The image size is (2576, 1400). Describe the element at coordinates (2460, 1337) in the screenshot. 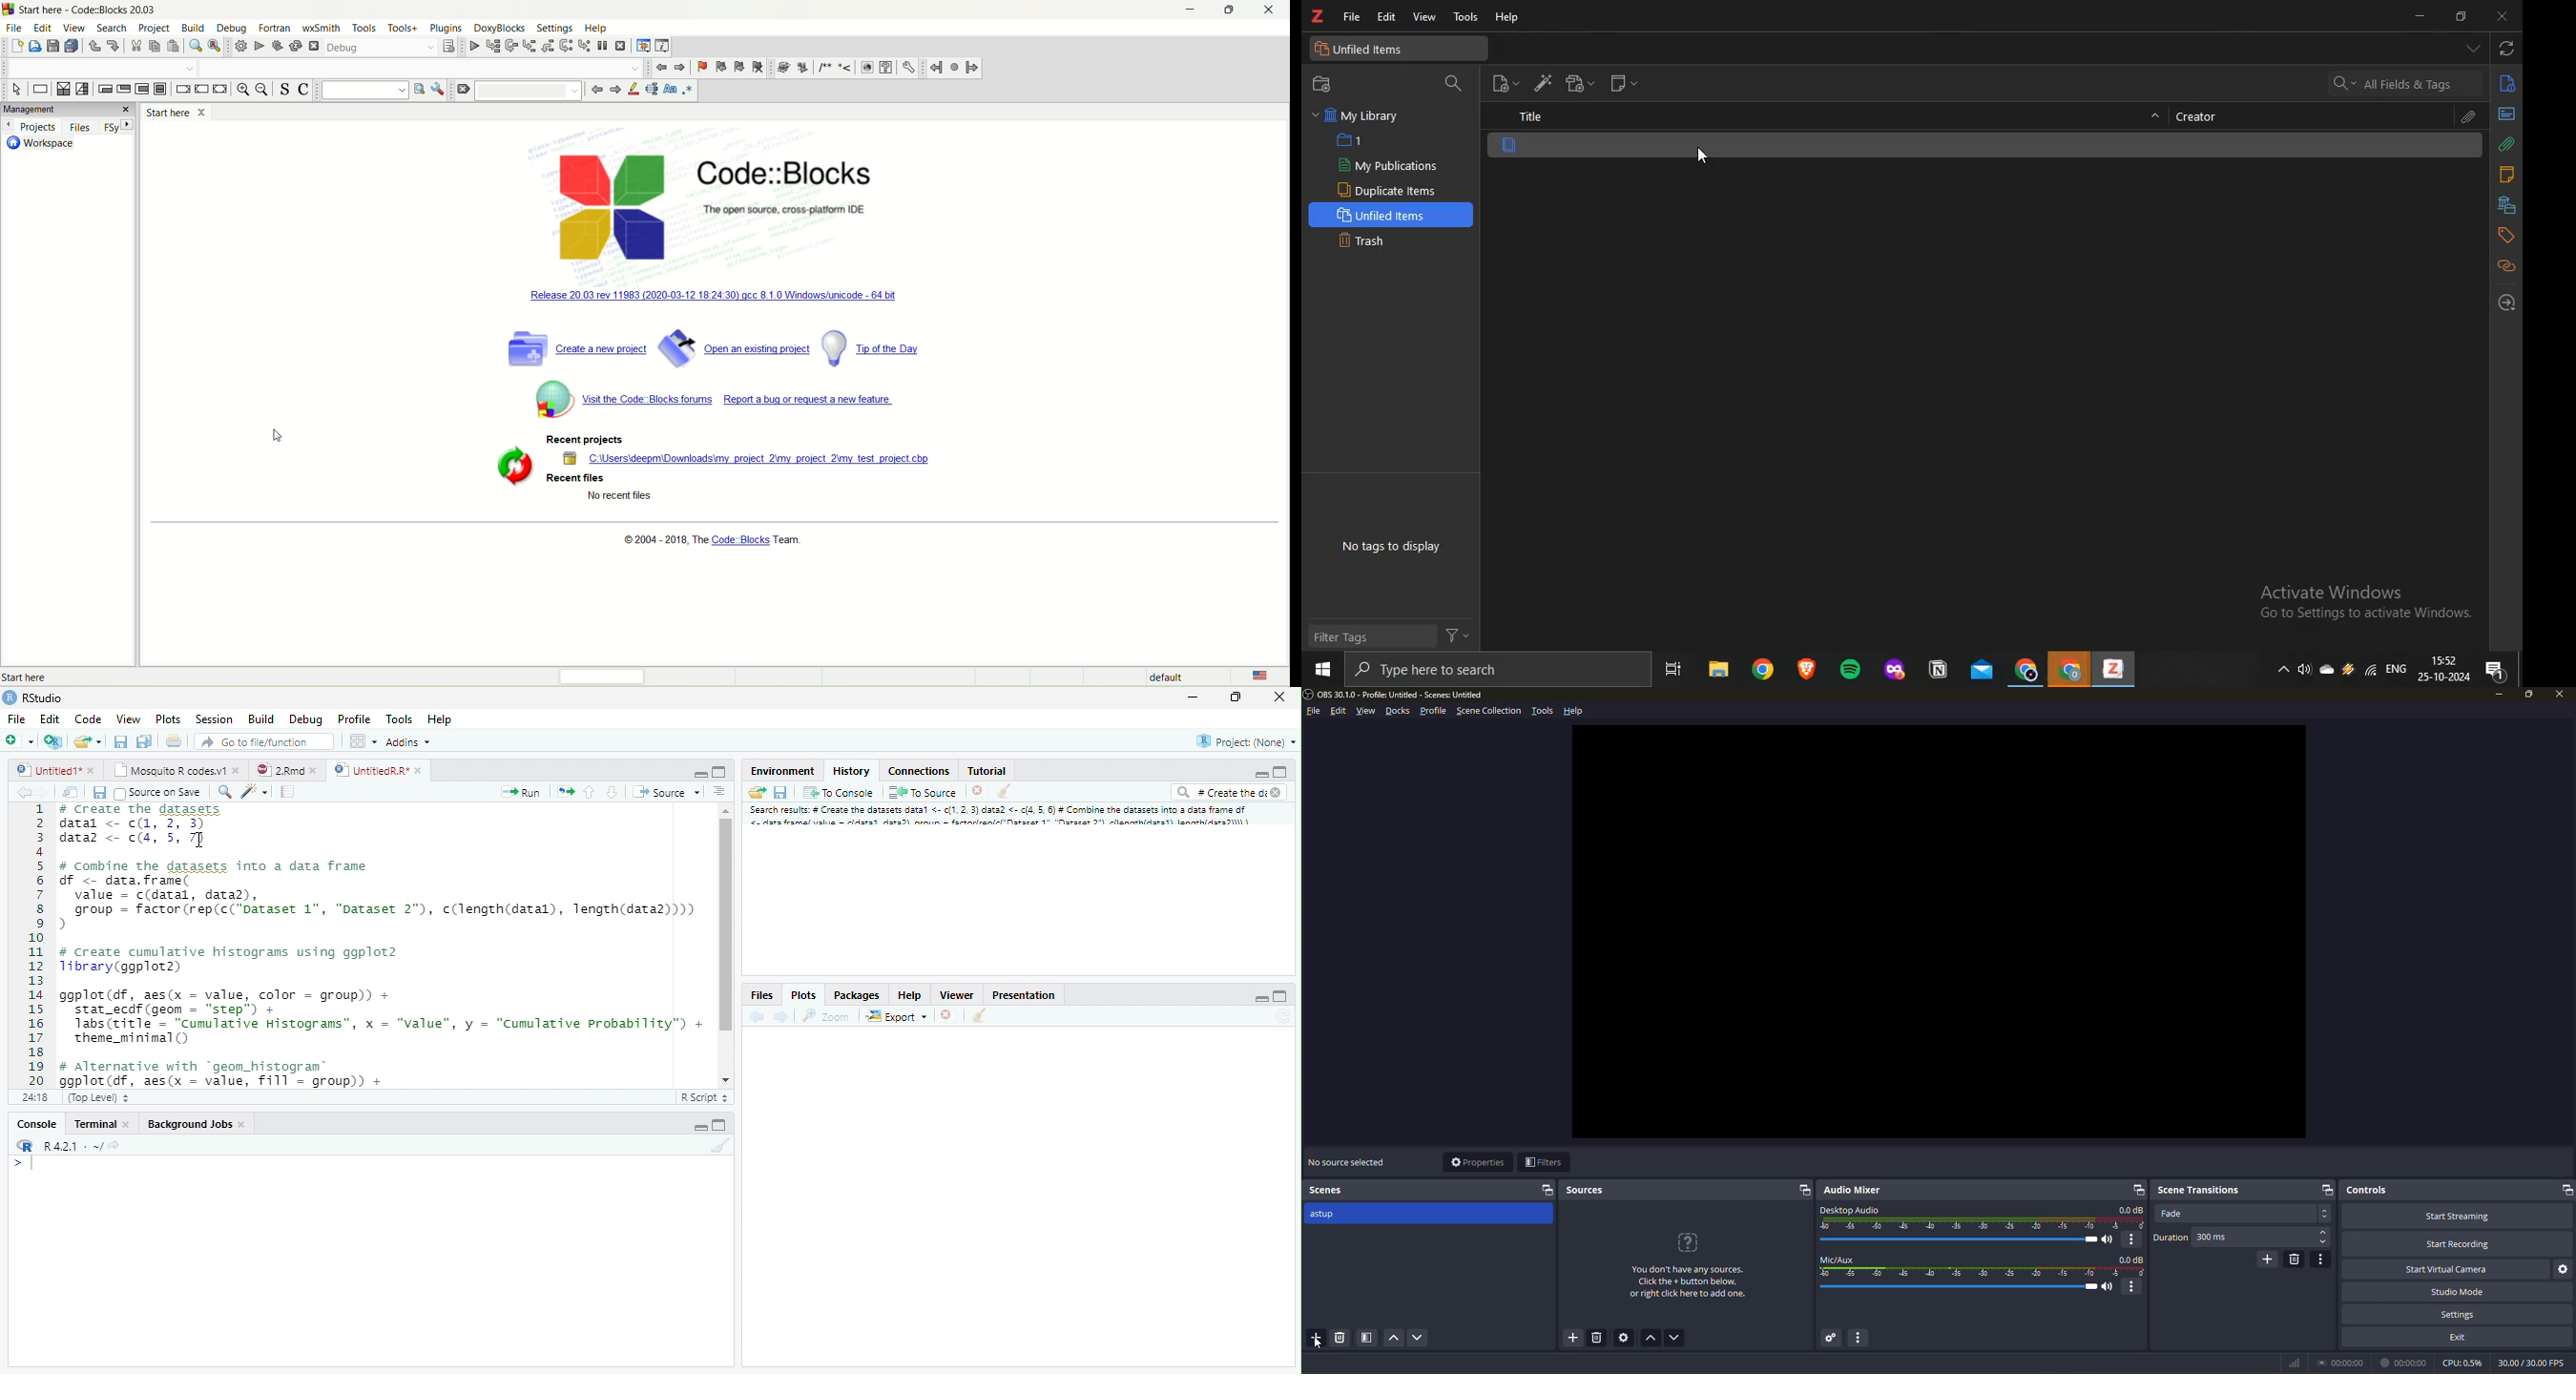

I see `exit` at that location.